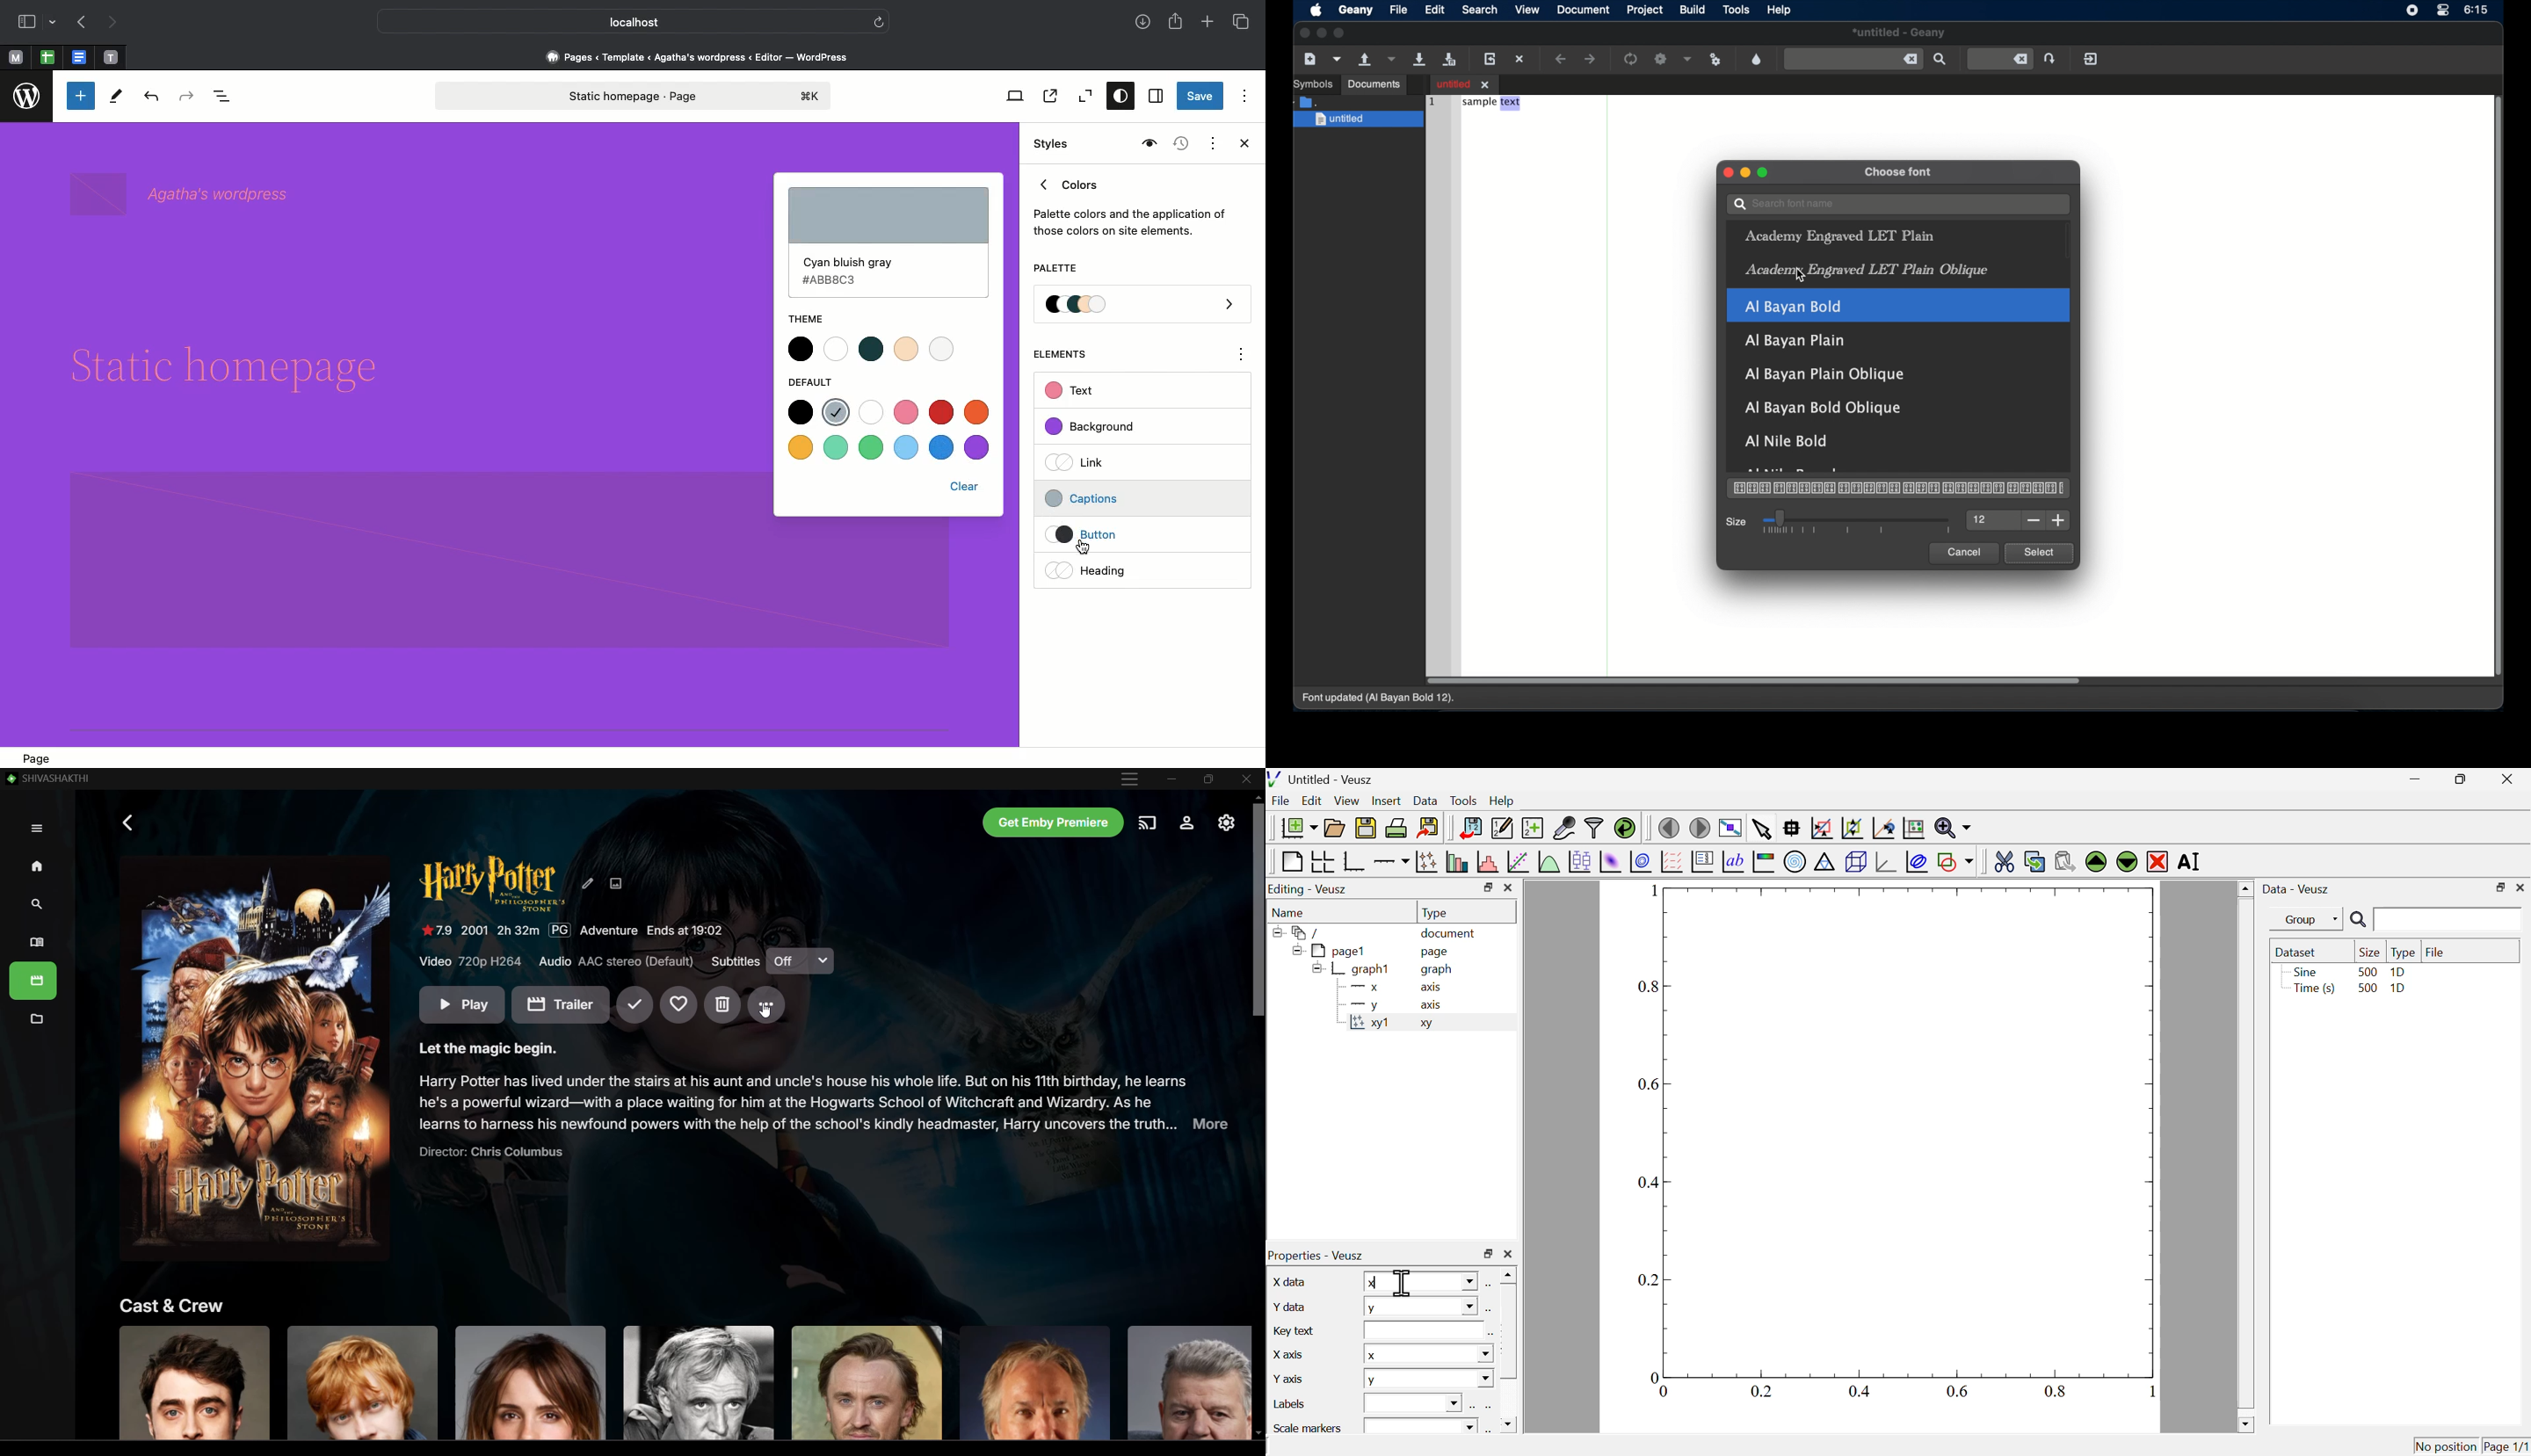  Describe the element at coordinates (112, 23) in the screenshot. I see `Next page` at that location.